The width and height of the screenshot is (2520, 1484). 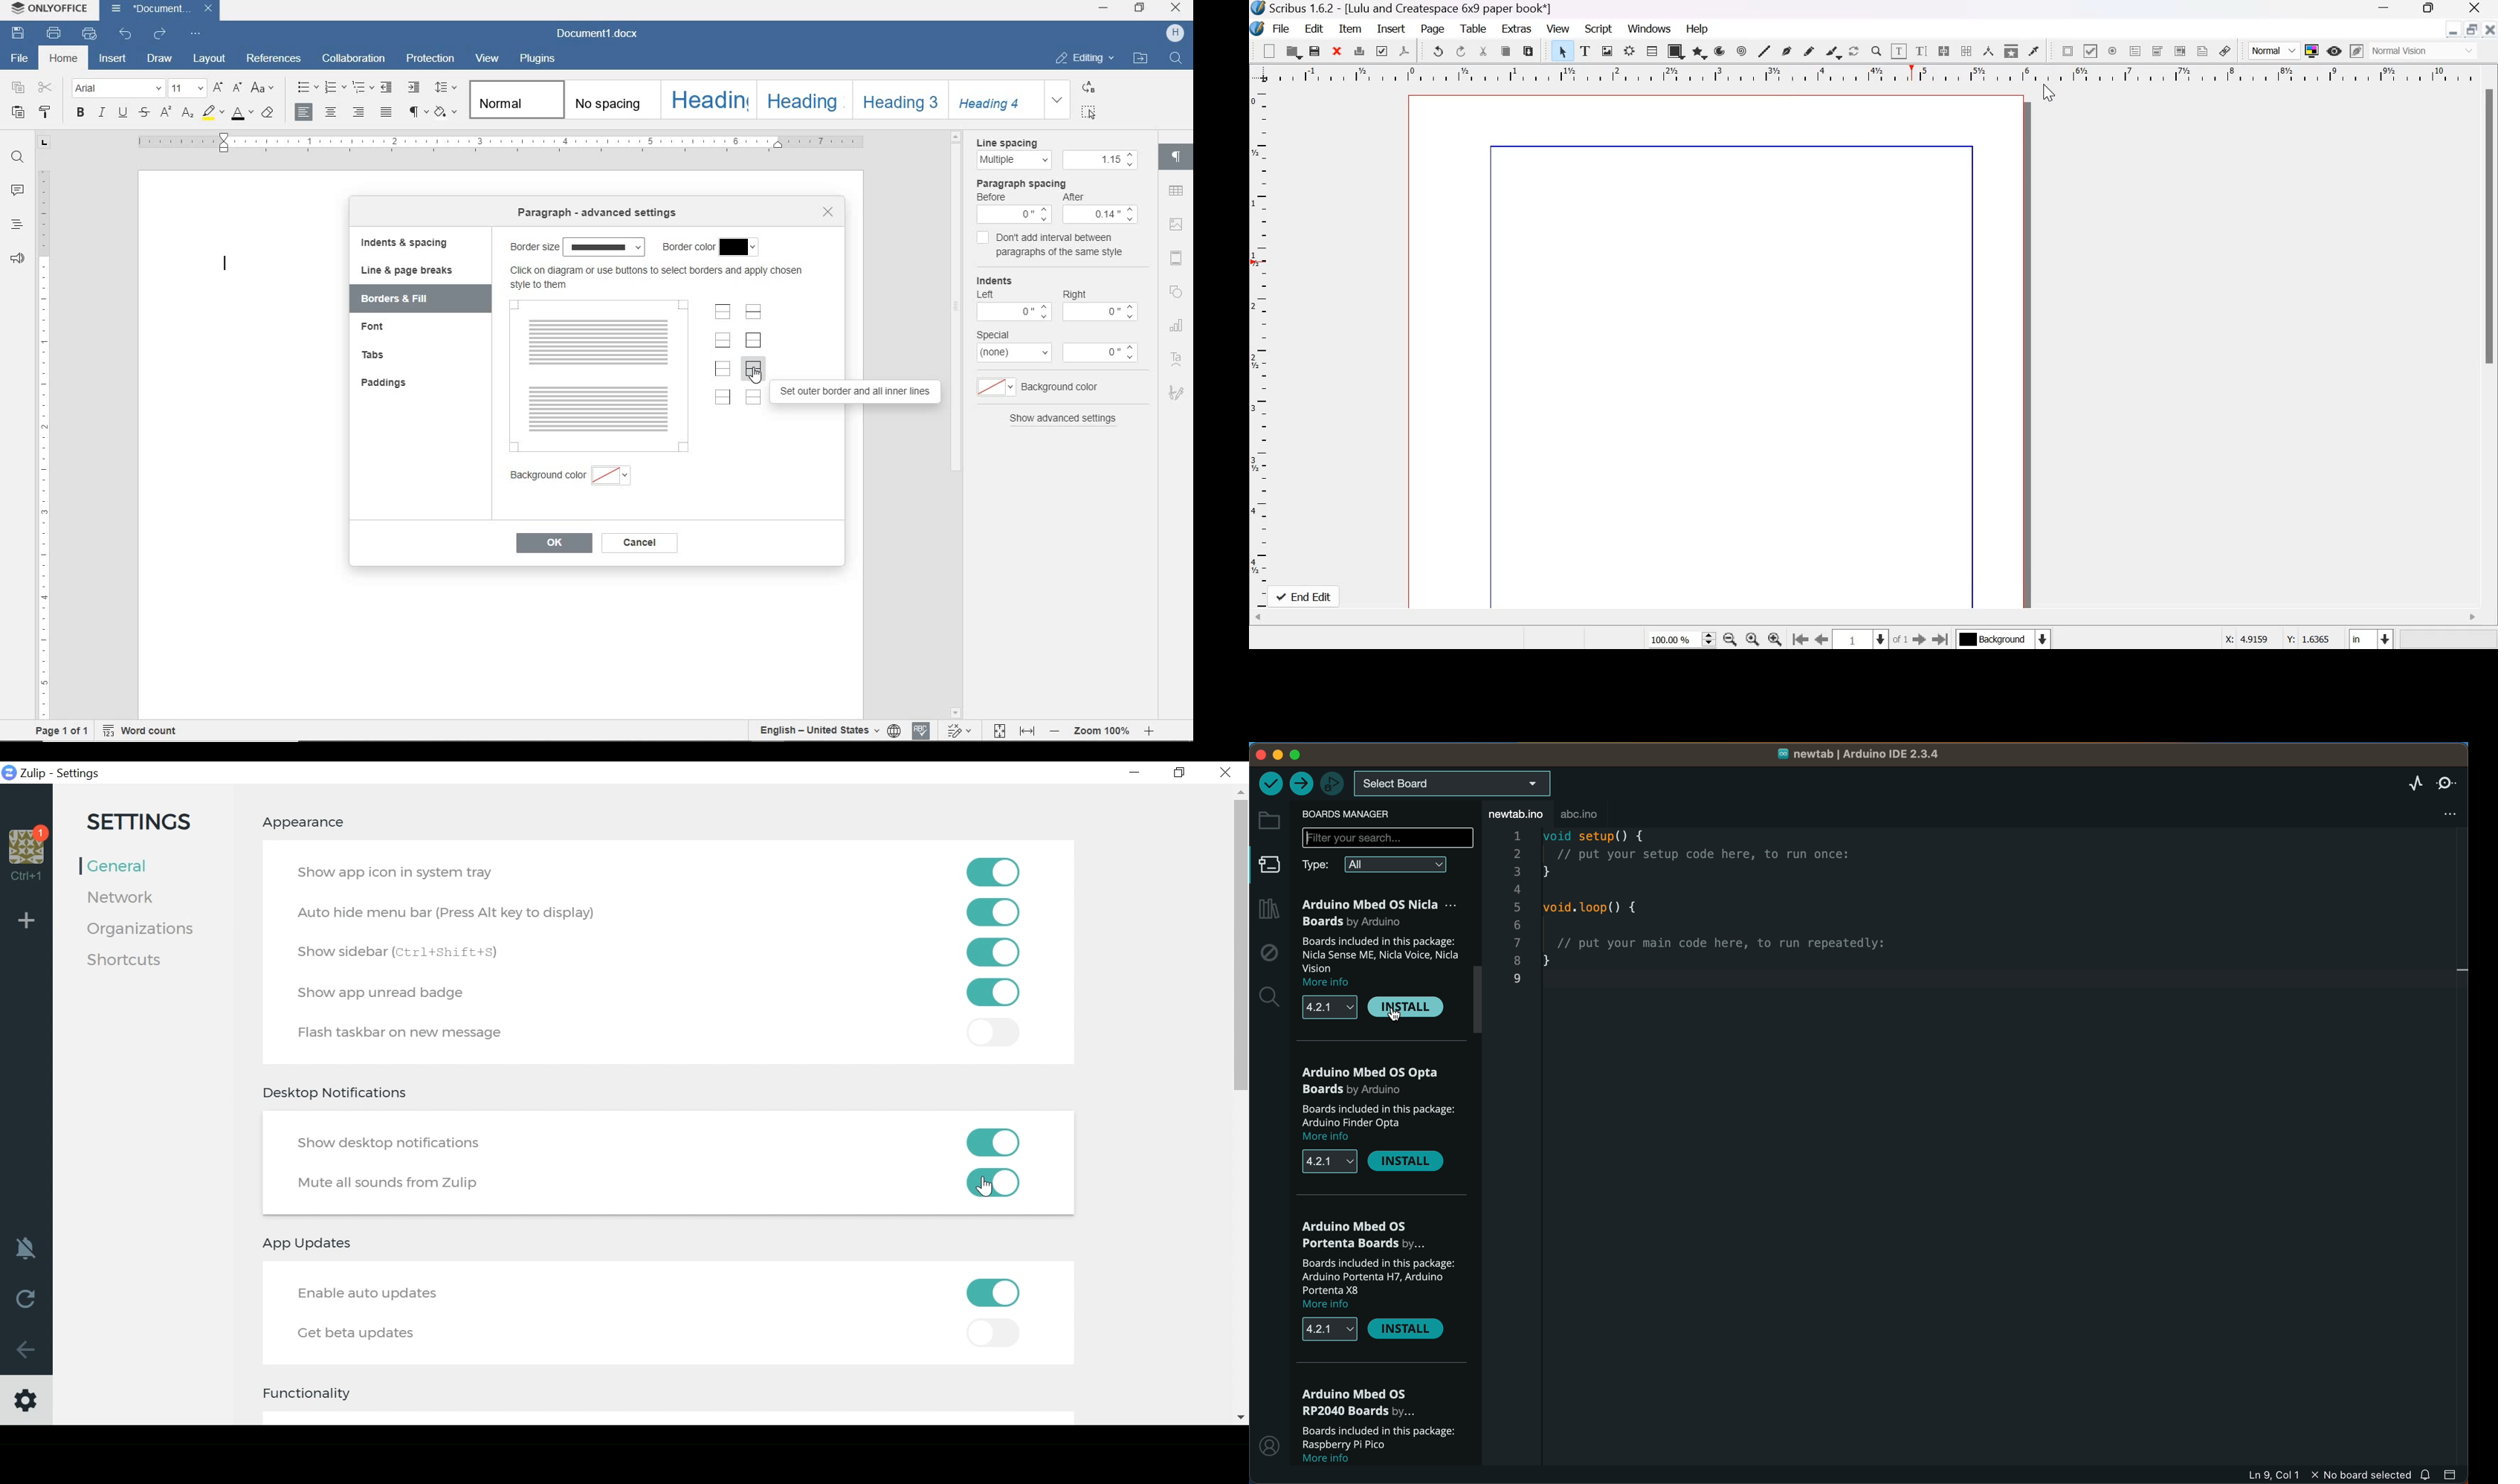 What do you see at coordinates (1528, 51) in the screenshot?
I see `paste` at bounding box center [1528, 51].